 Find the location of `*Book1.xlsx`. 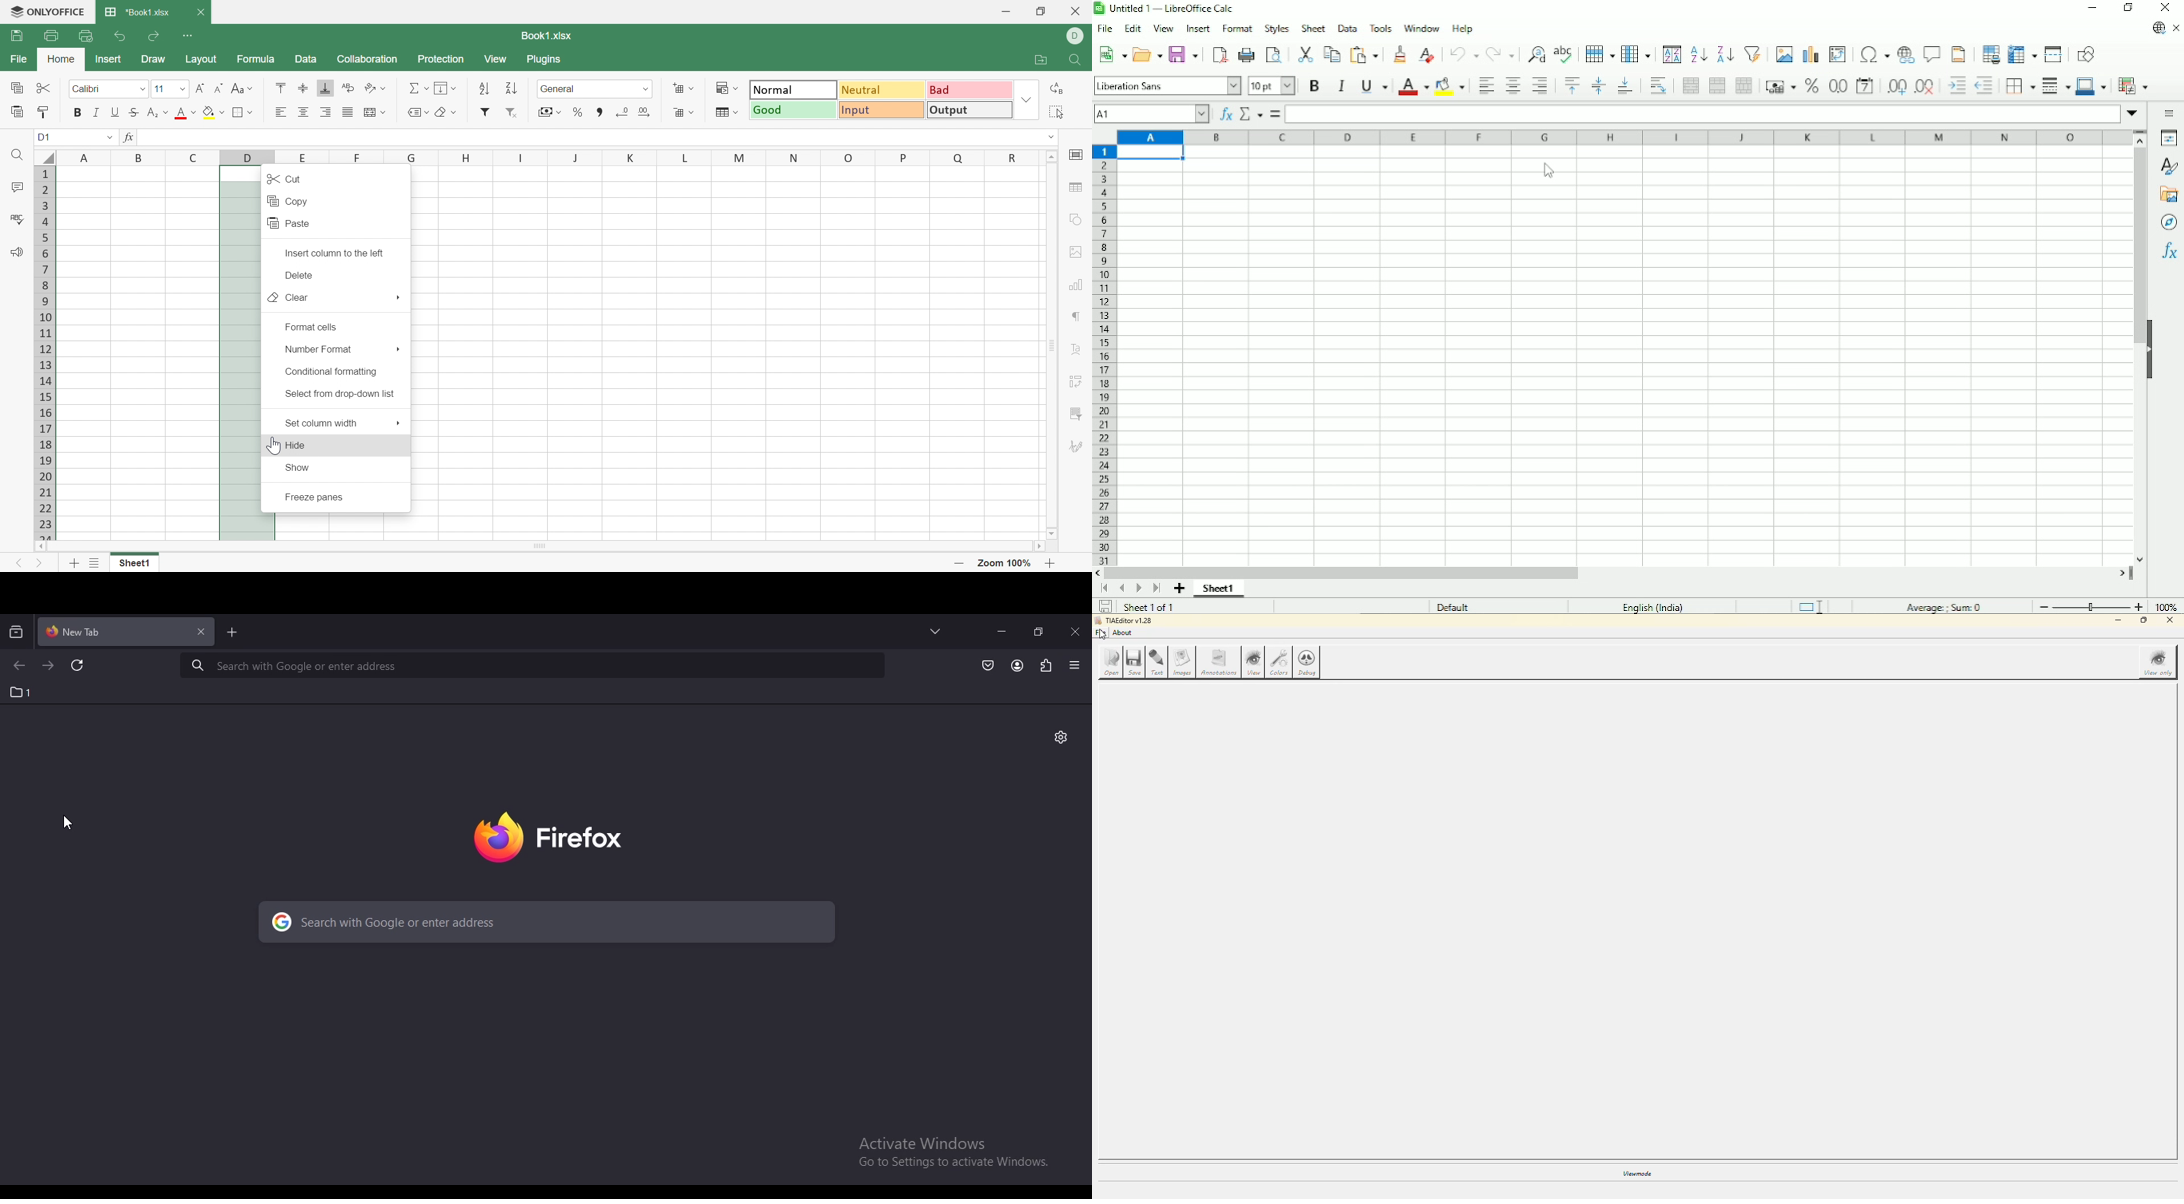

*Book1.xlsx is located at coordinates (137, 9).